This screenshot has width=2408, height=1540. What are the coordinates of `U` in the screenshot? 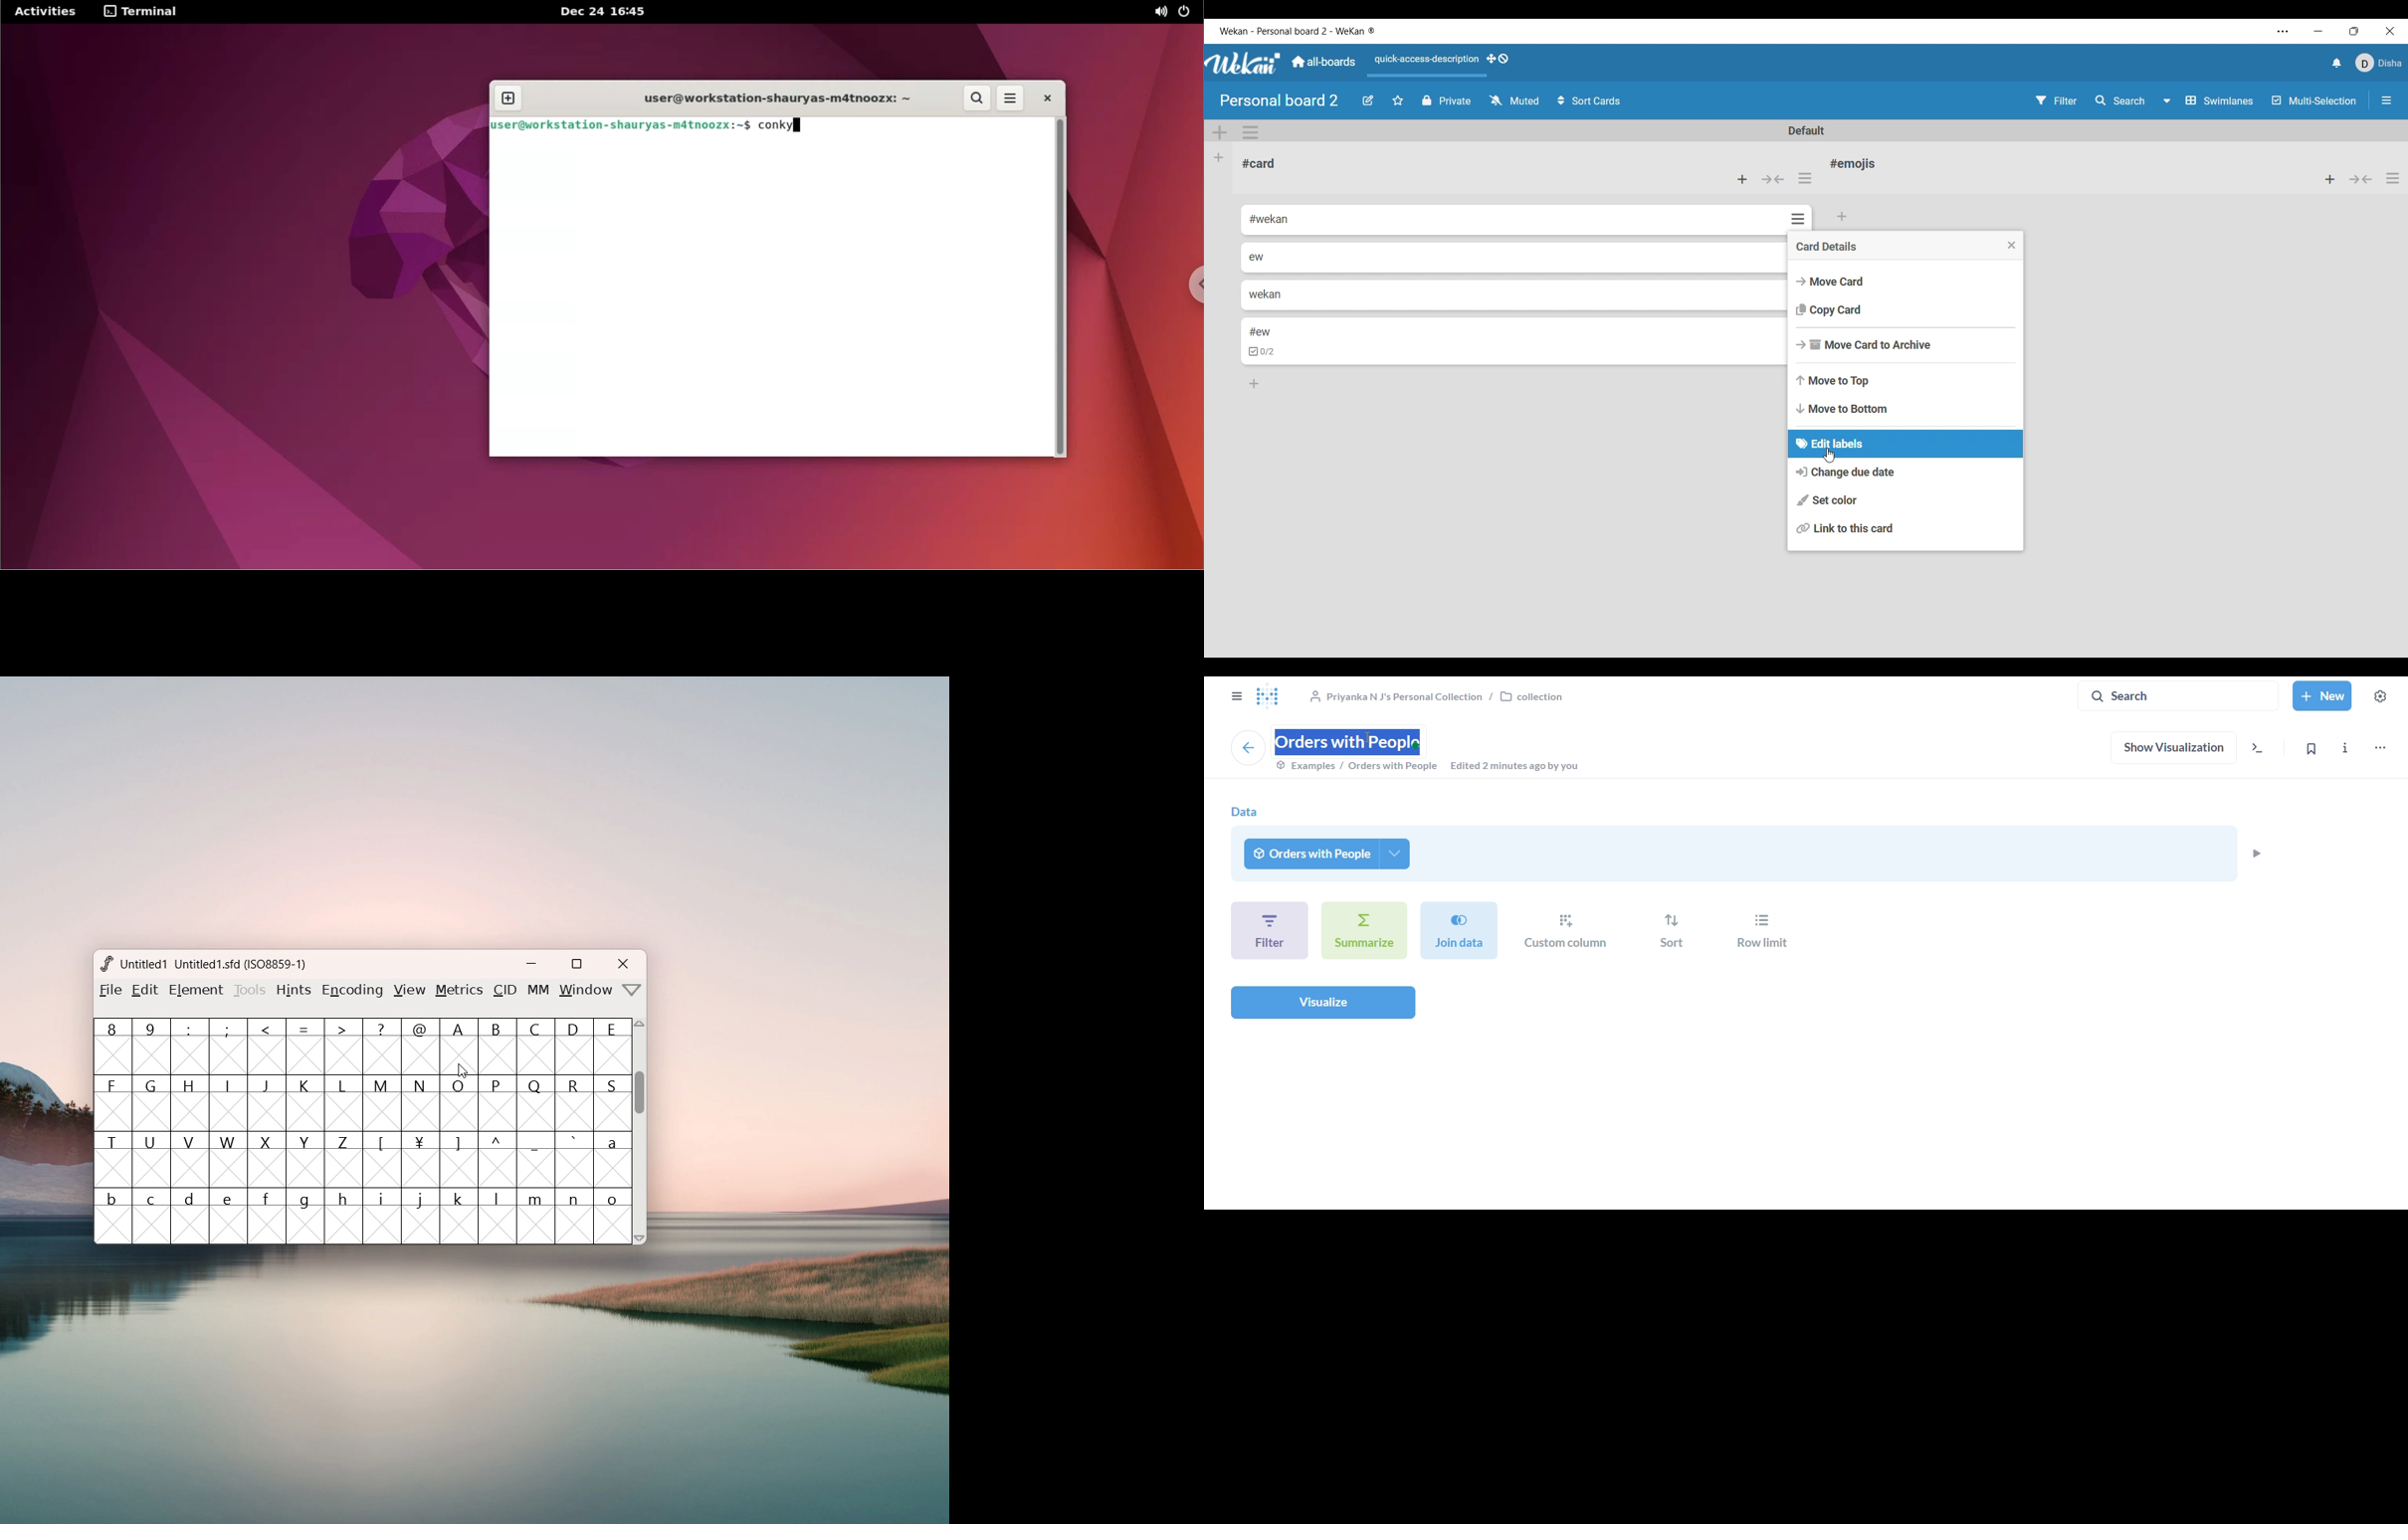 It's located at (152, 1159).